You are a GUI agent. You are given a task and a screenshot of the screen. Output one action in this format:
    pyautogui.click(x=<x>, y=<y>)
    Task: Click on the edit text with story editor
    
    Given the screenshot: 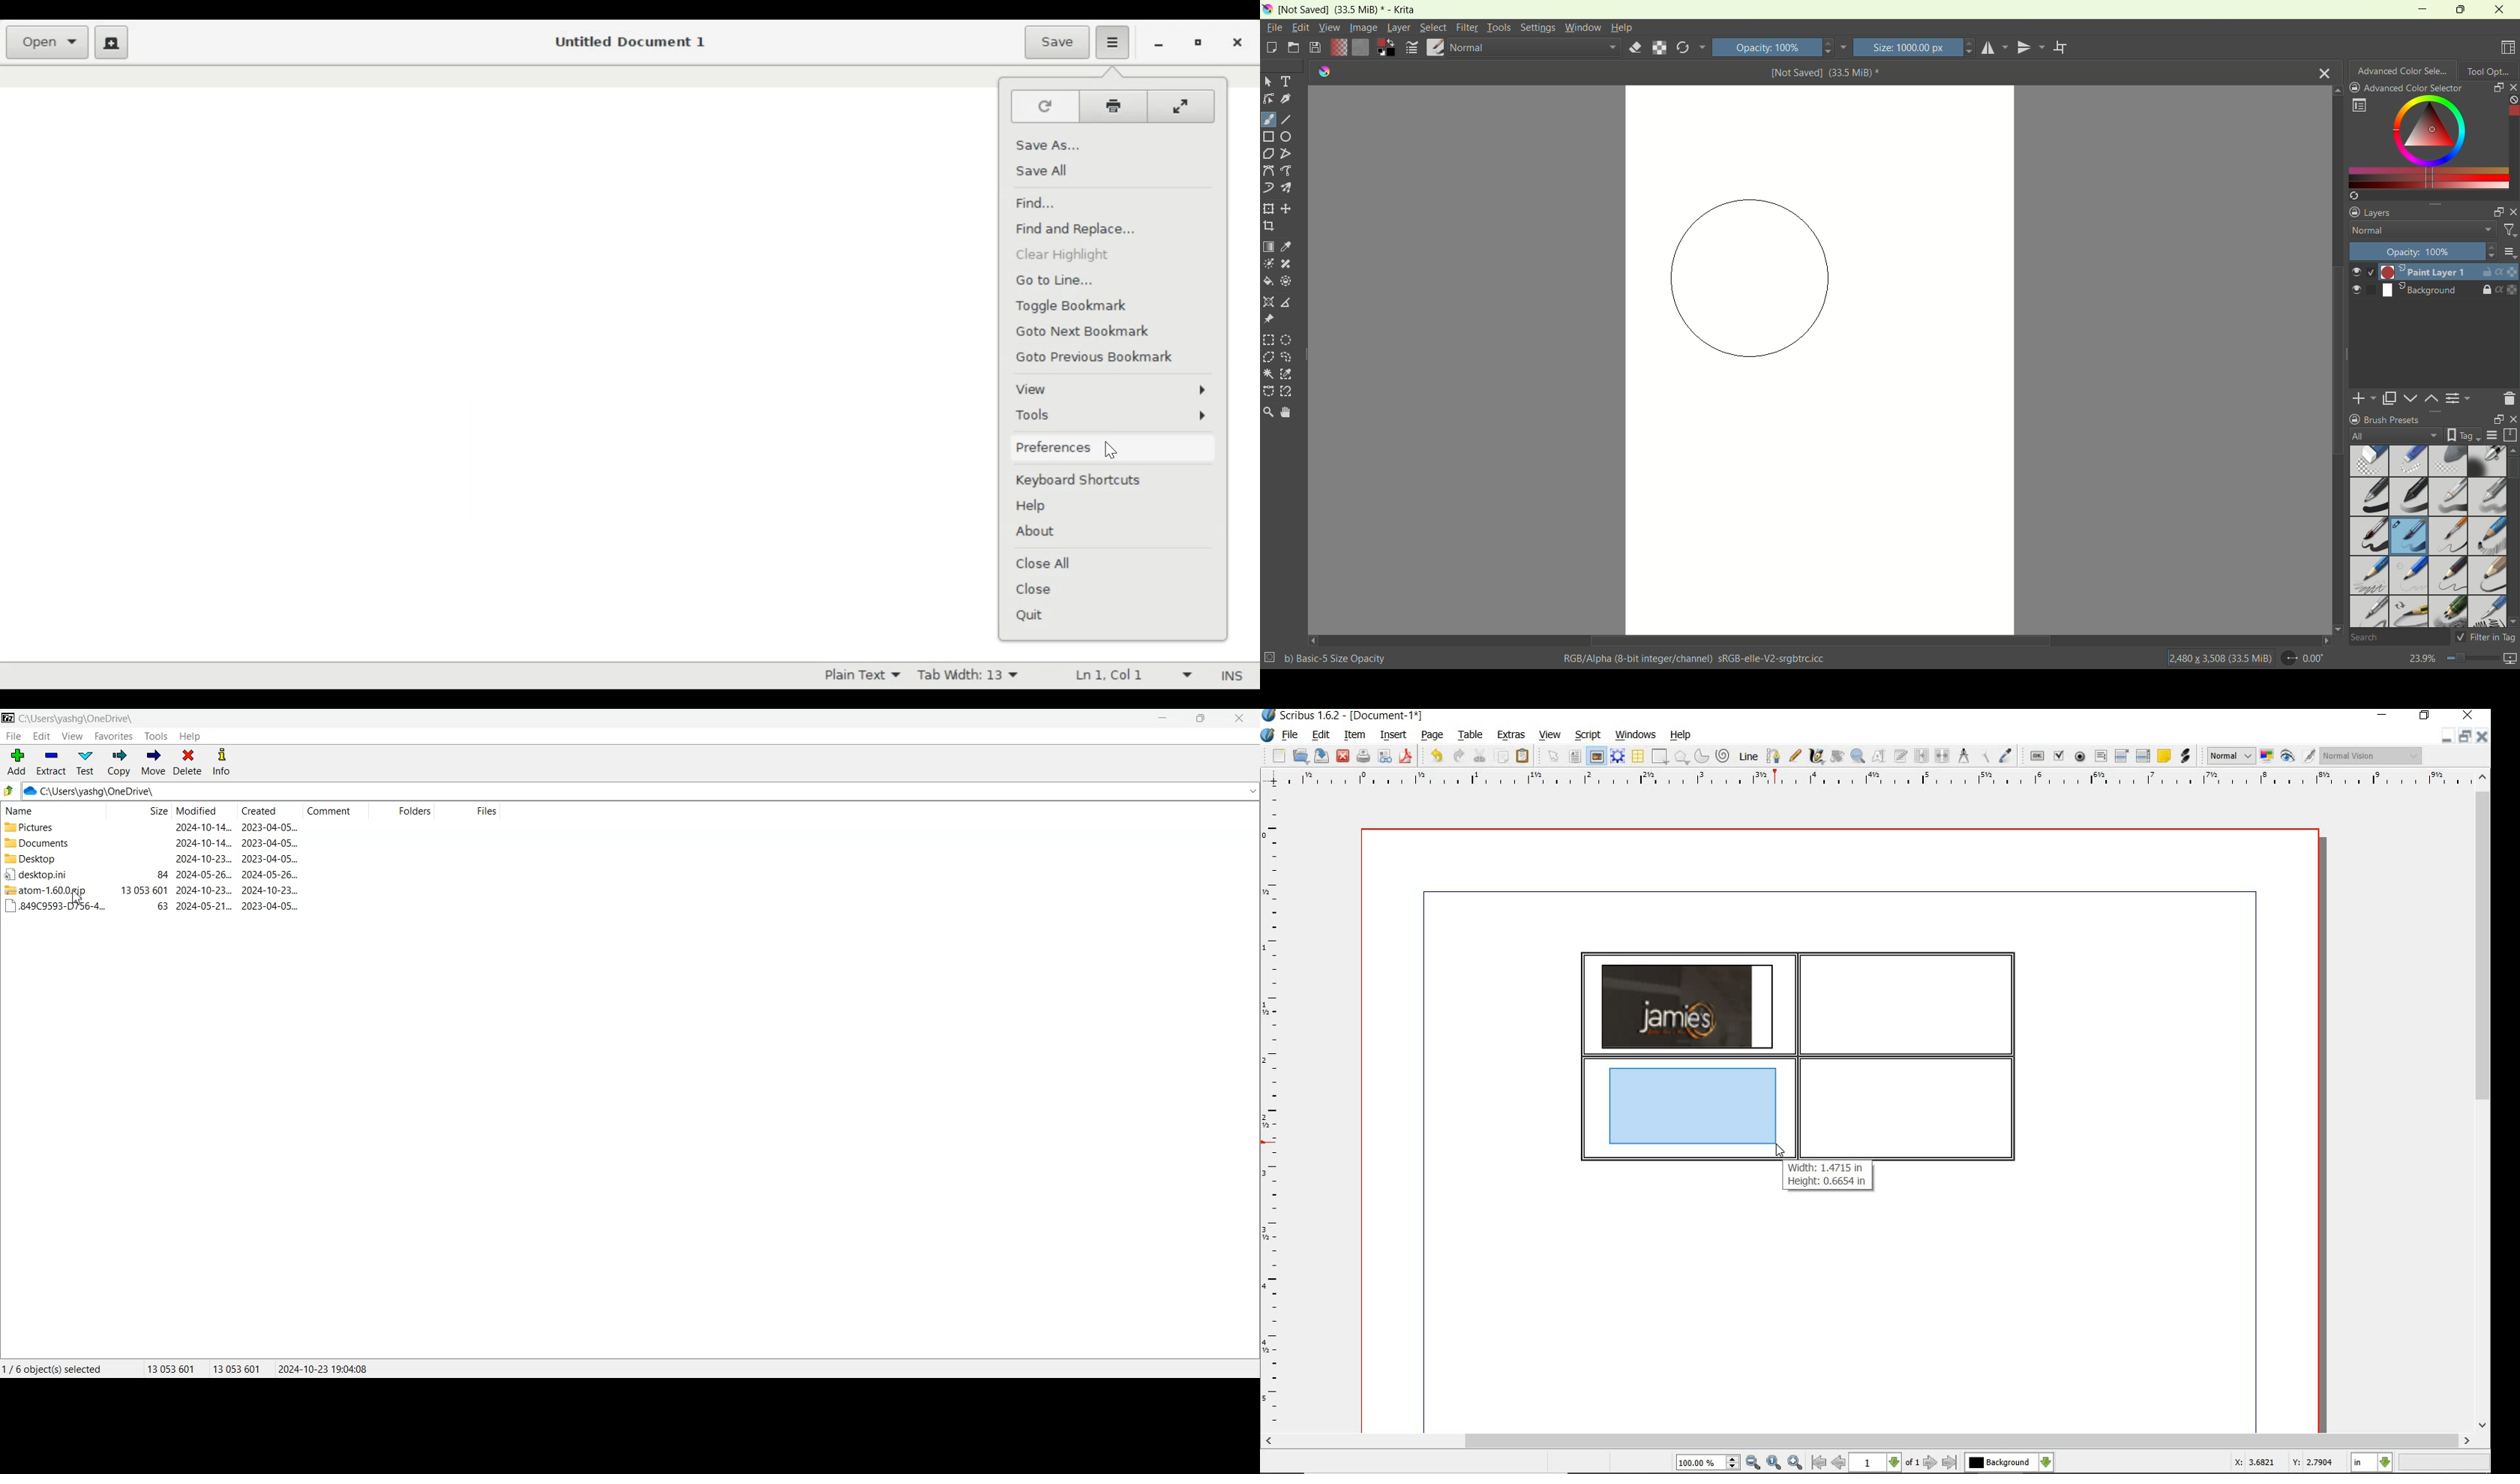 What is the action you would take?
    pyautogui.click(x=1901, y=755)
    